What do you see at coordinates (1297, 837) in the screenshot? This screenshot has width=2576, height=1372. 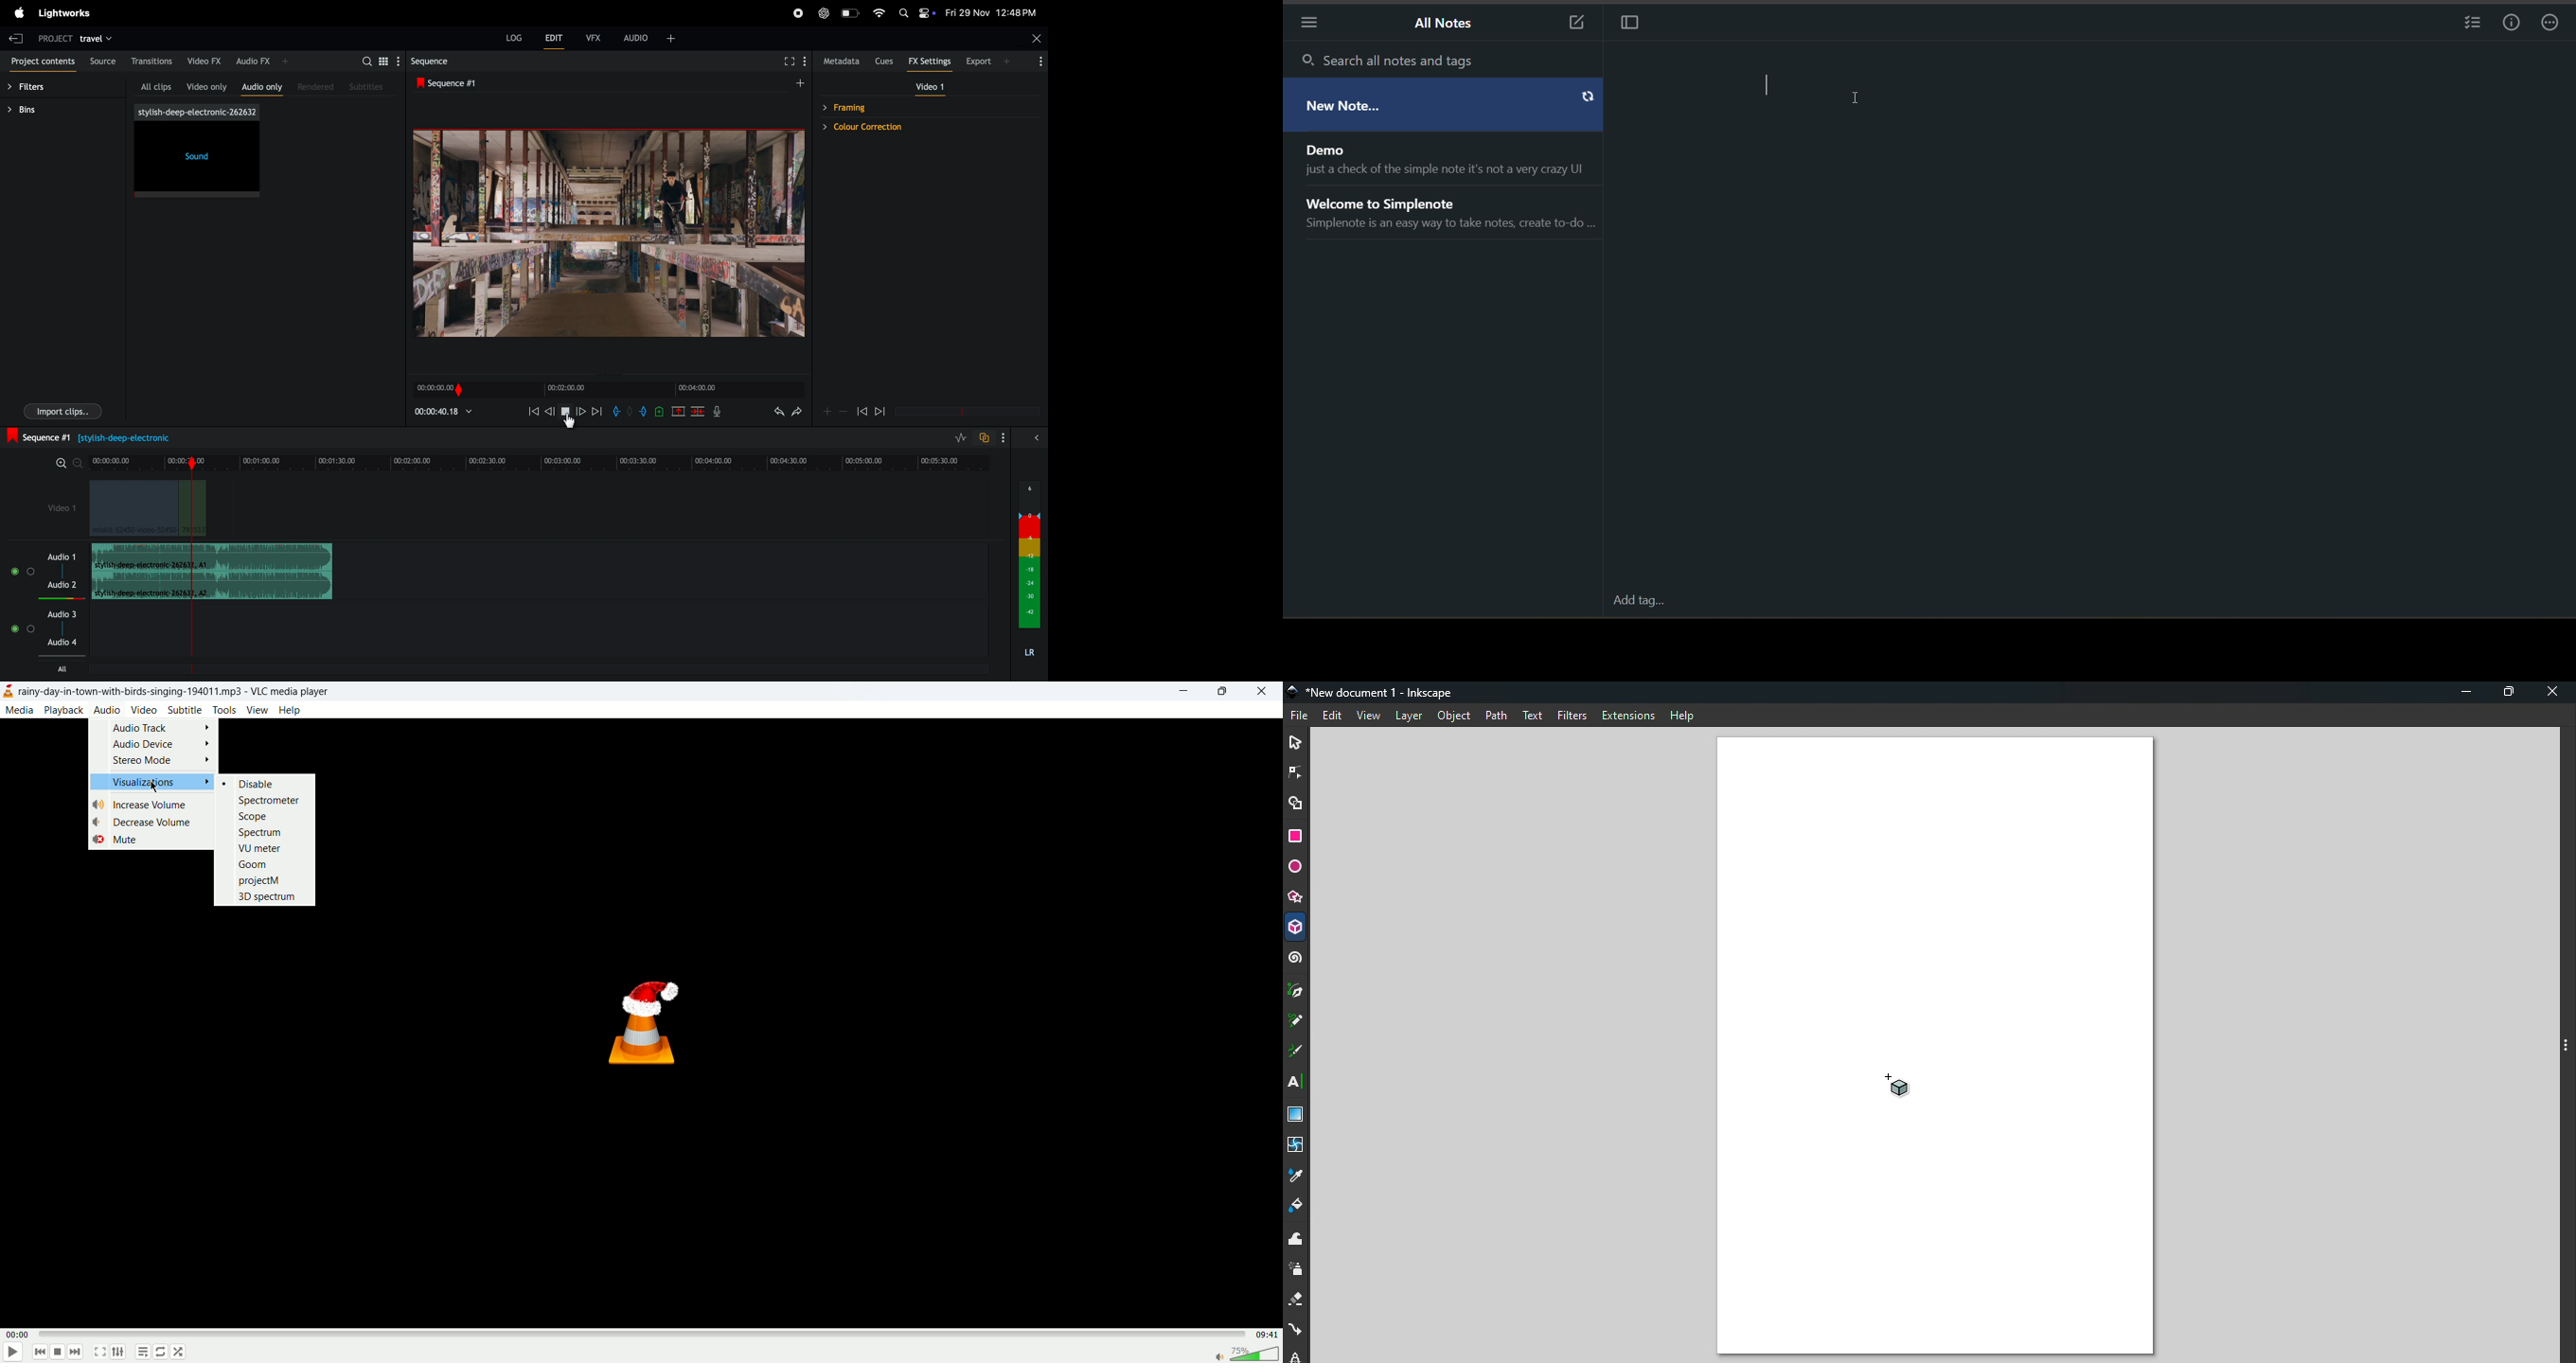 I see `Rectangle tool` at bounding box center [1297, 837].